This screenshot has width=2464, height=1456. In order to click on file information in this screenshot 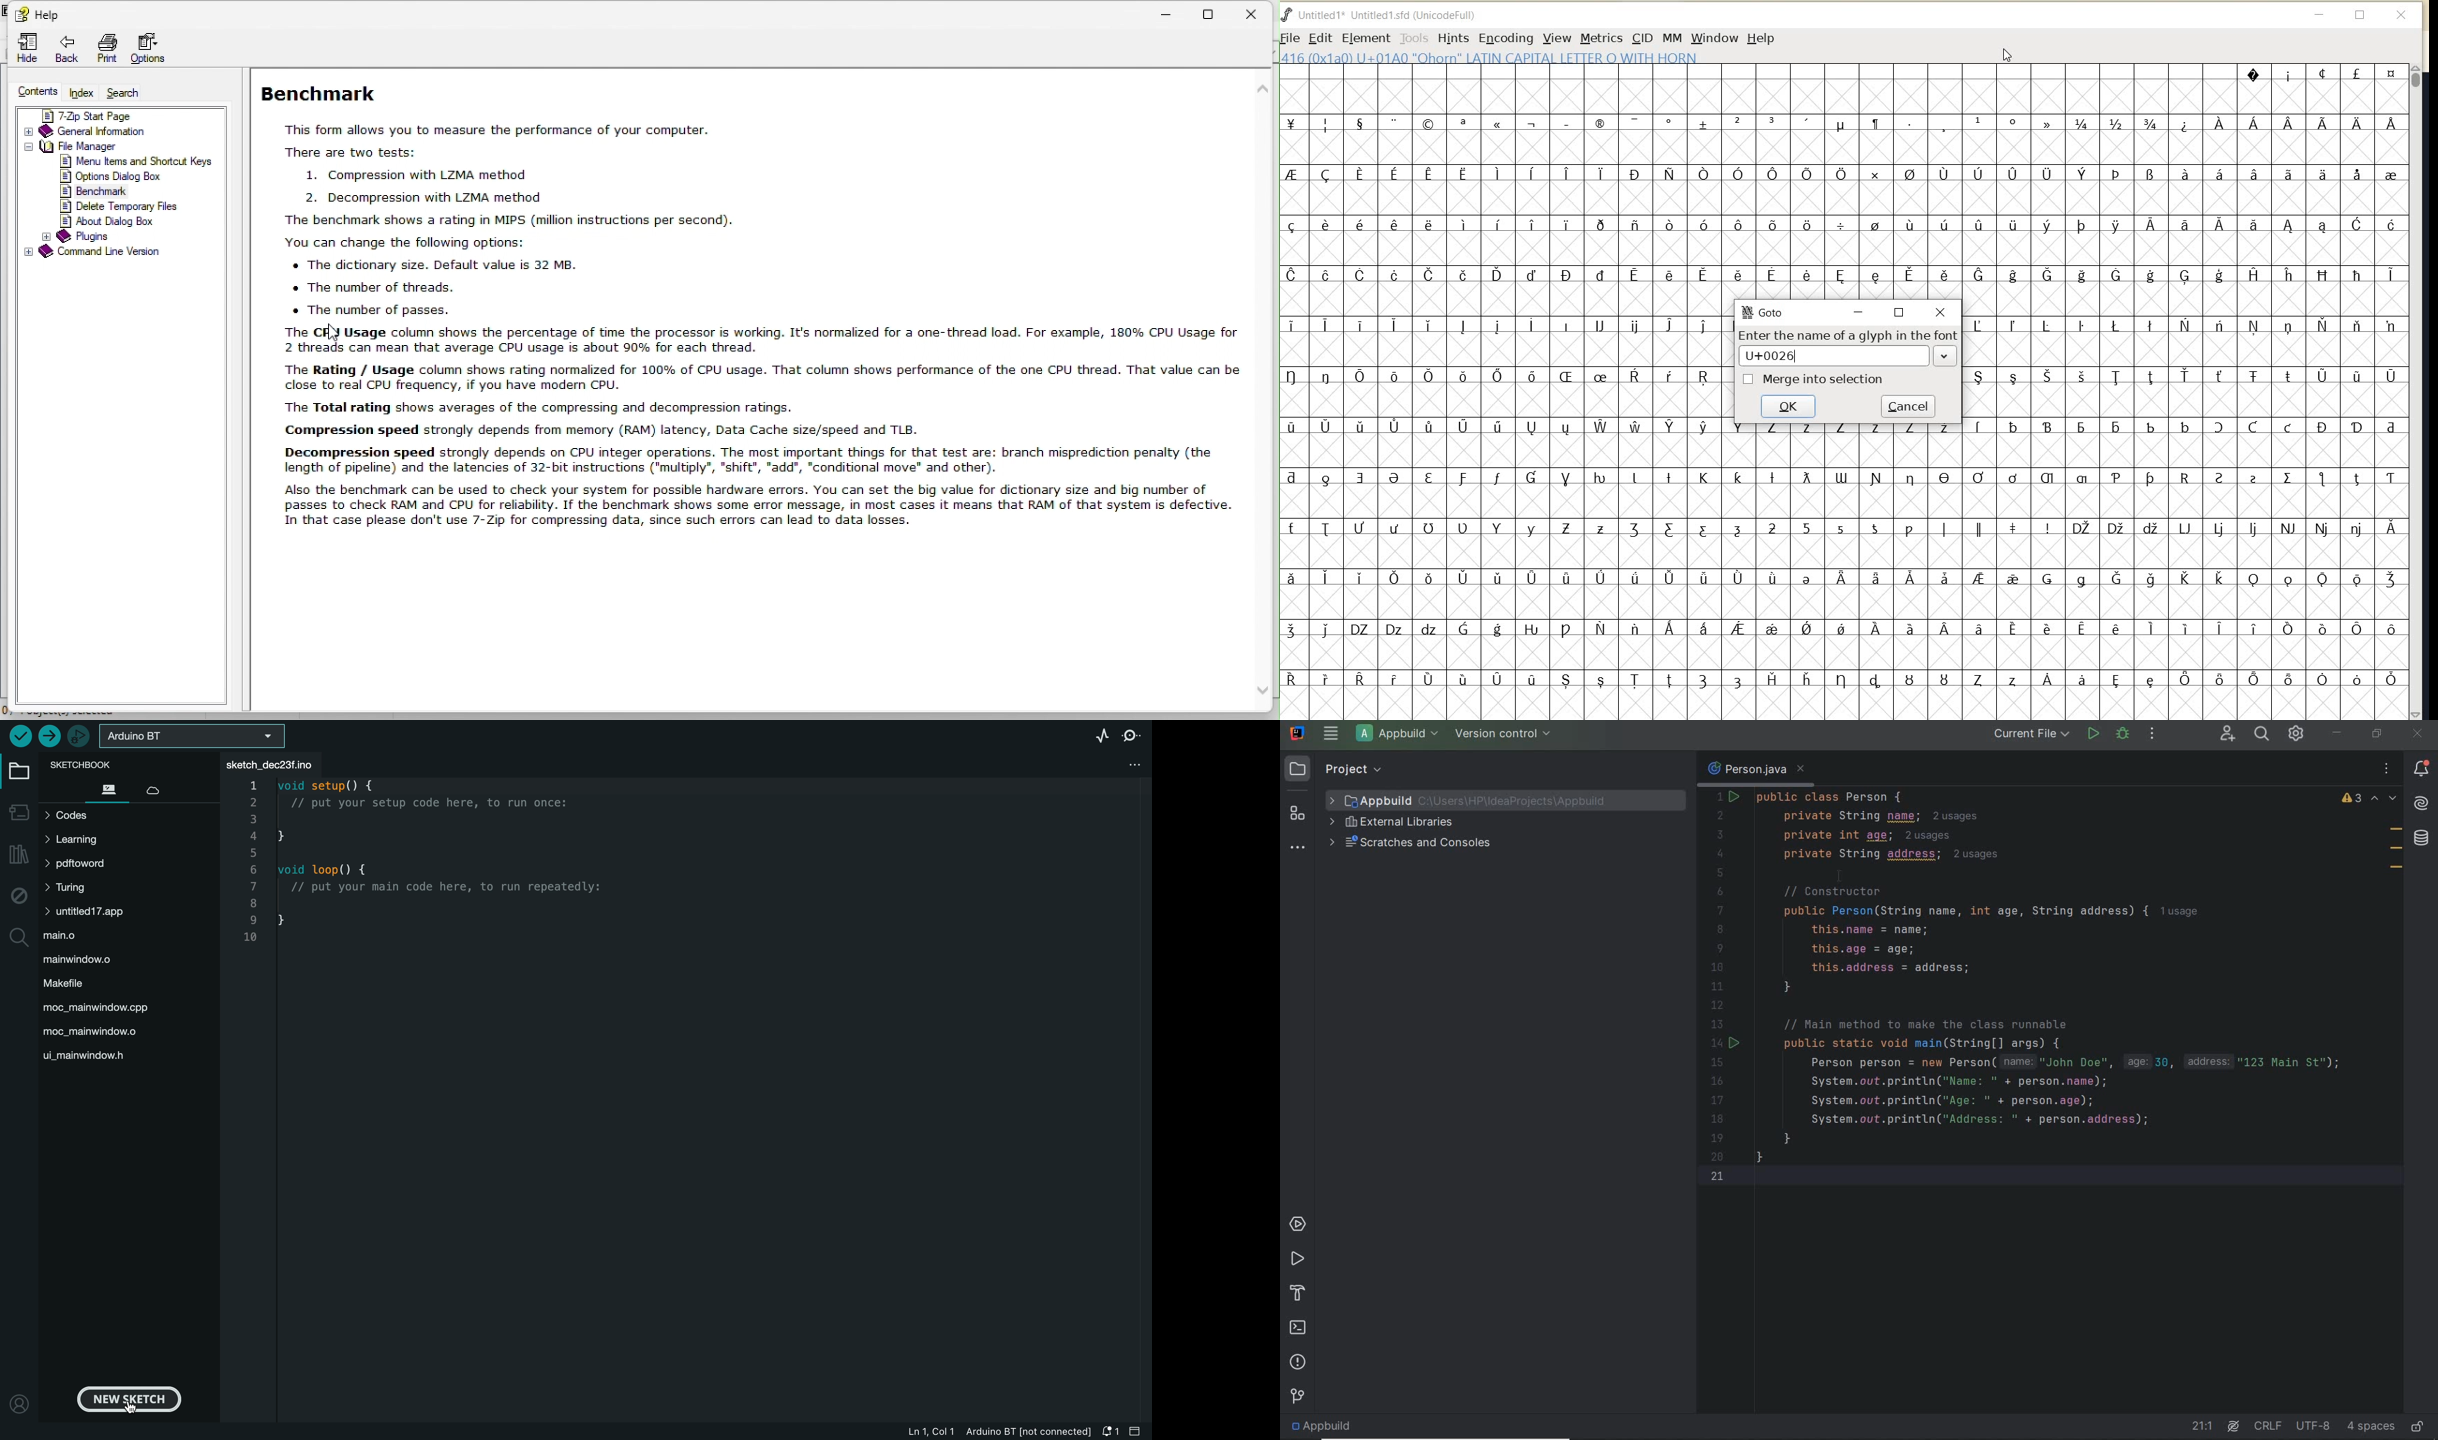, I will do `click(982, 1433)`.